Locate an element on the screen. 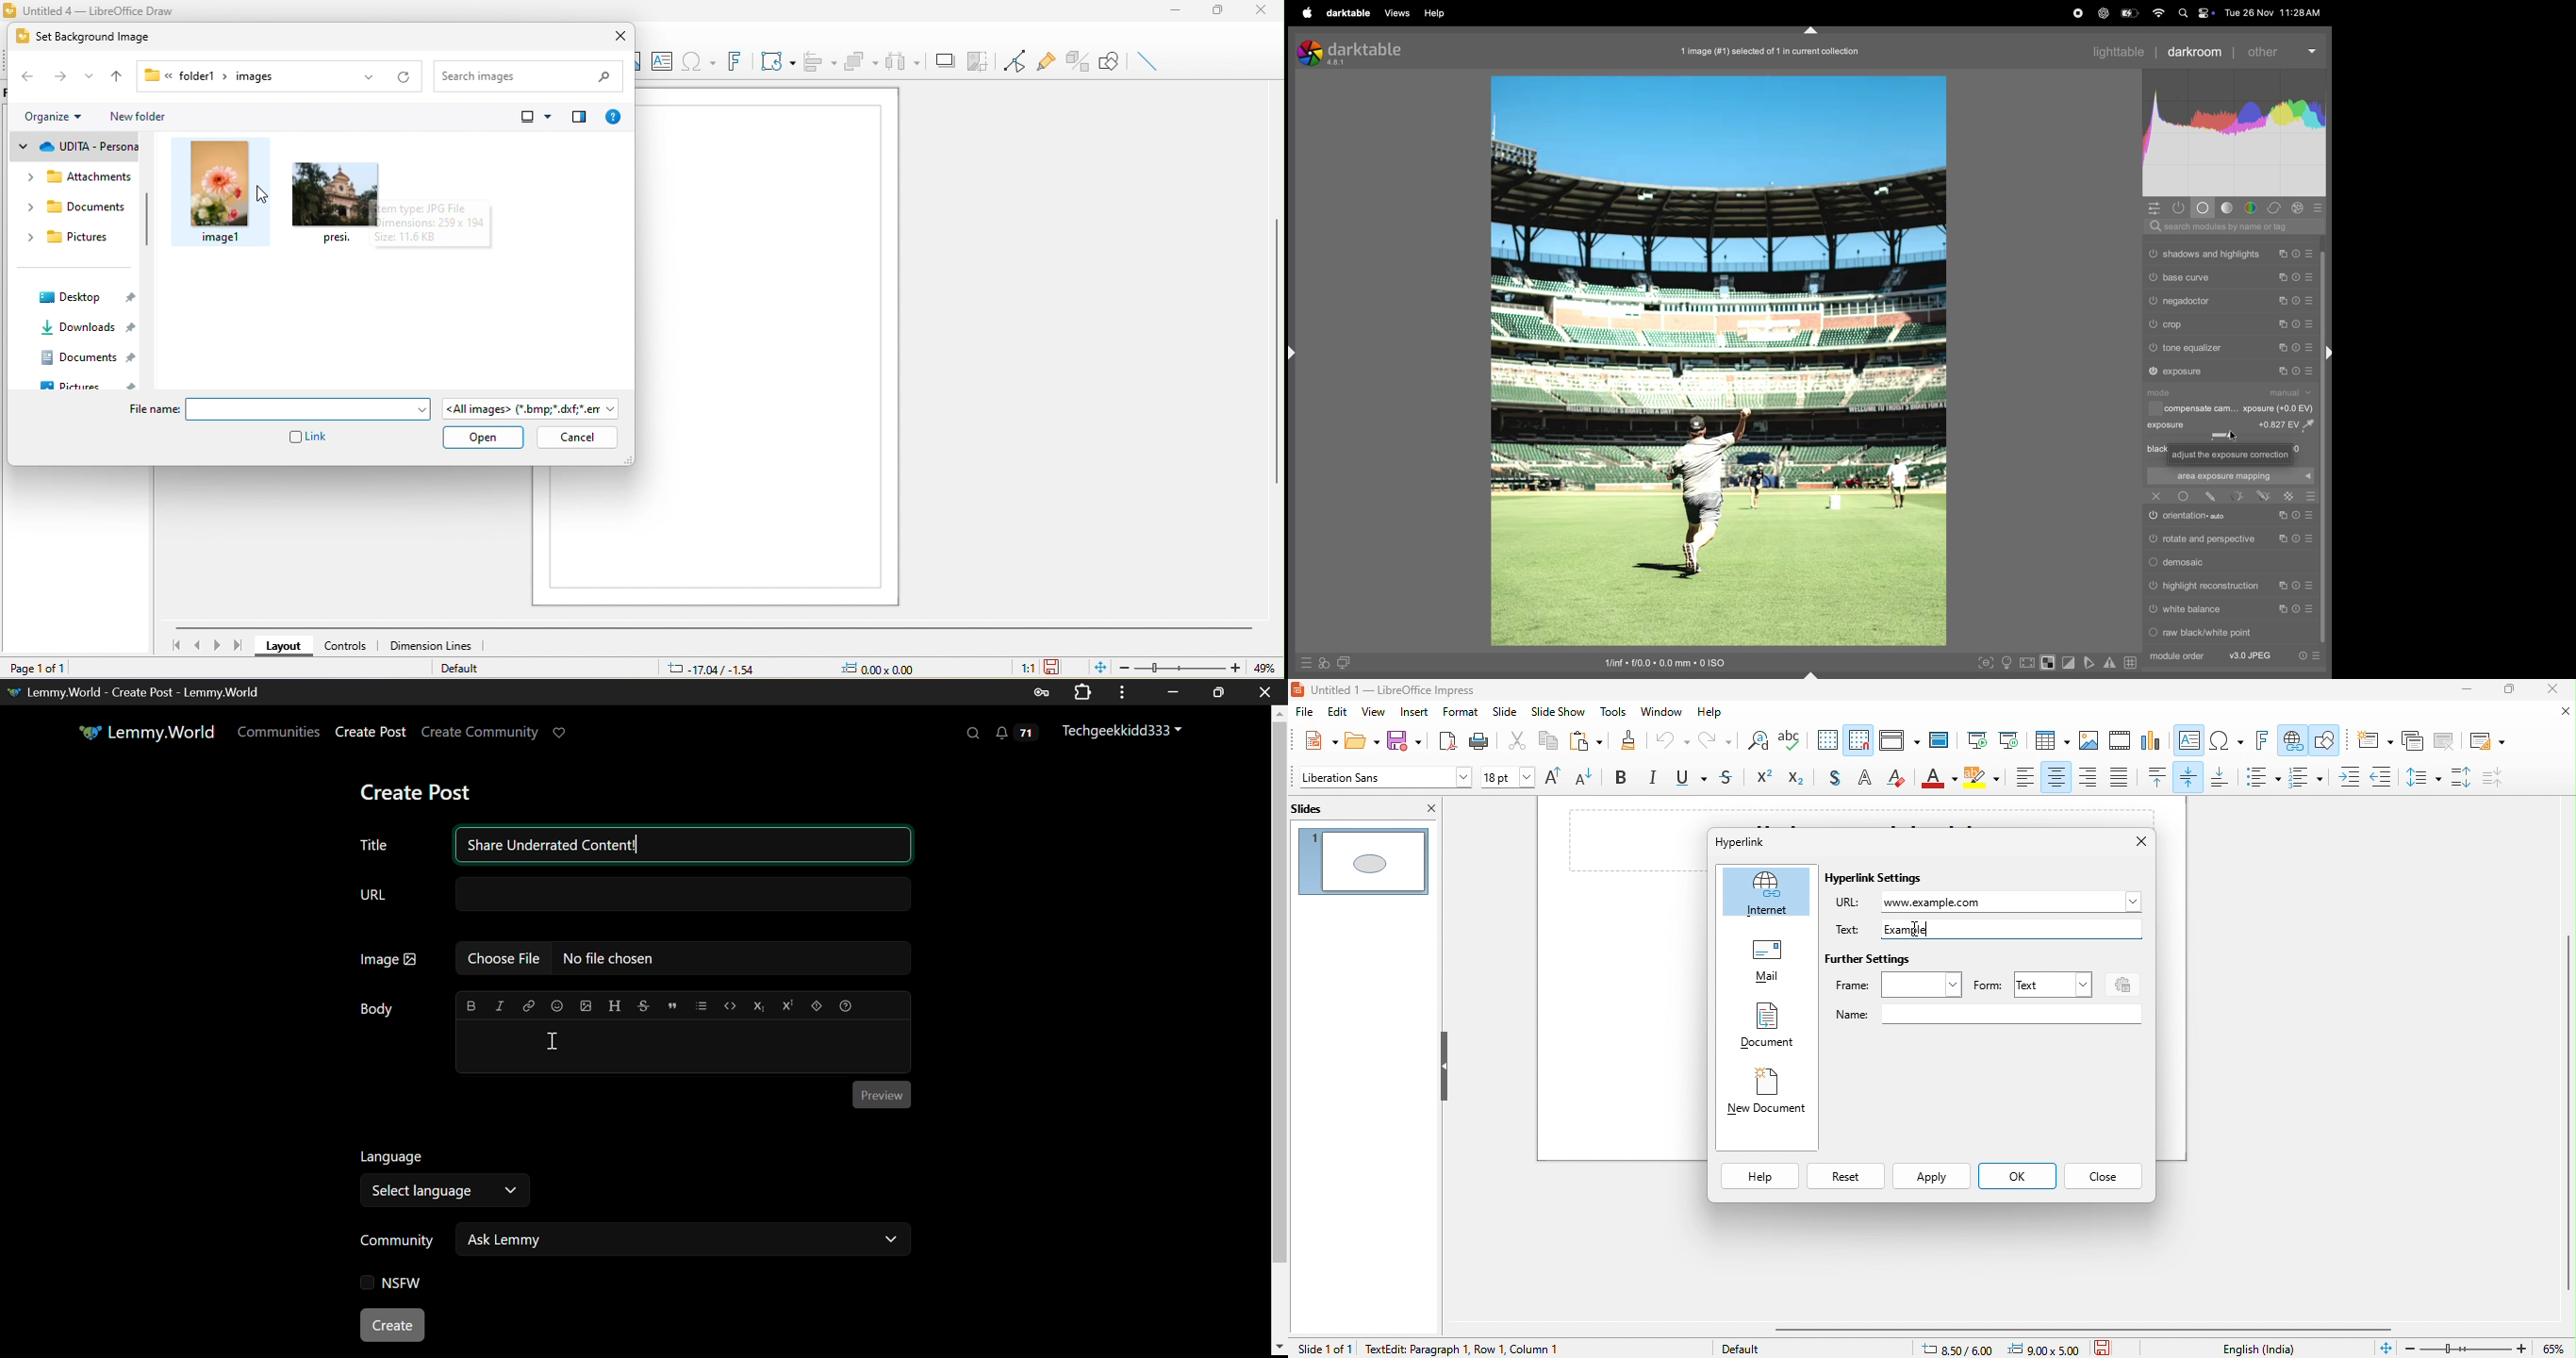 This screenshot has height=1372, width=2576. dark table is located at coordinates (1346, 12).